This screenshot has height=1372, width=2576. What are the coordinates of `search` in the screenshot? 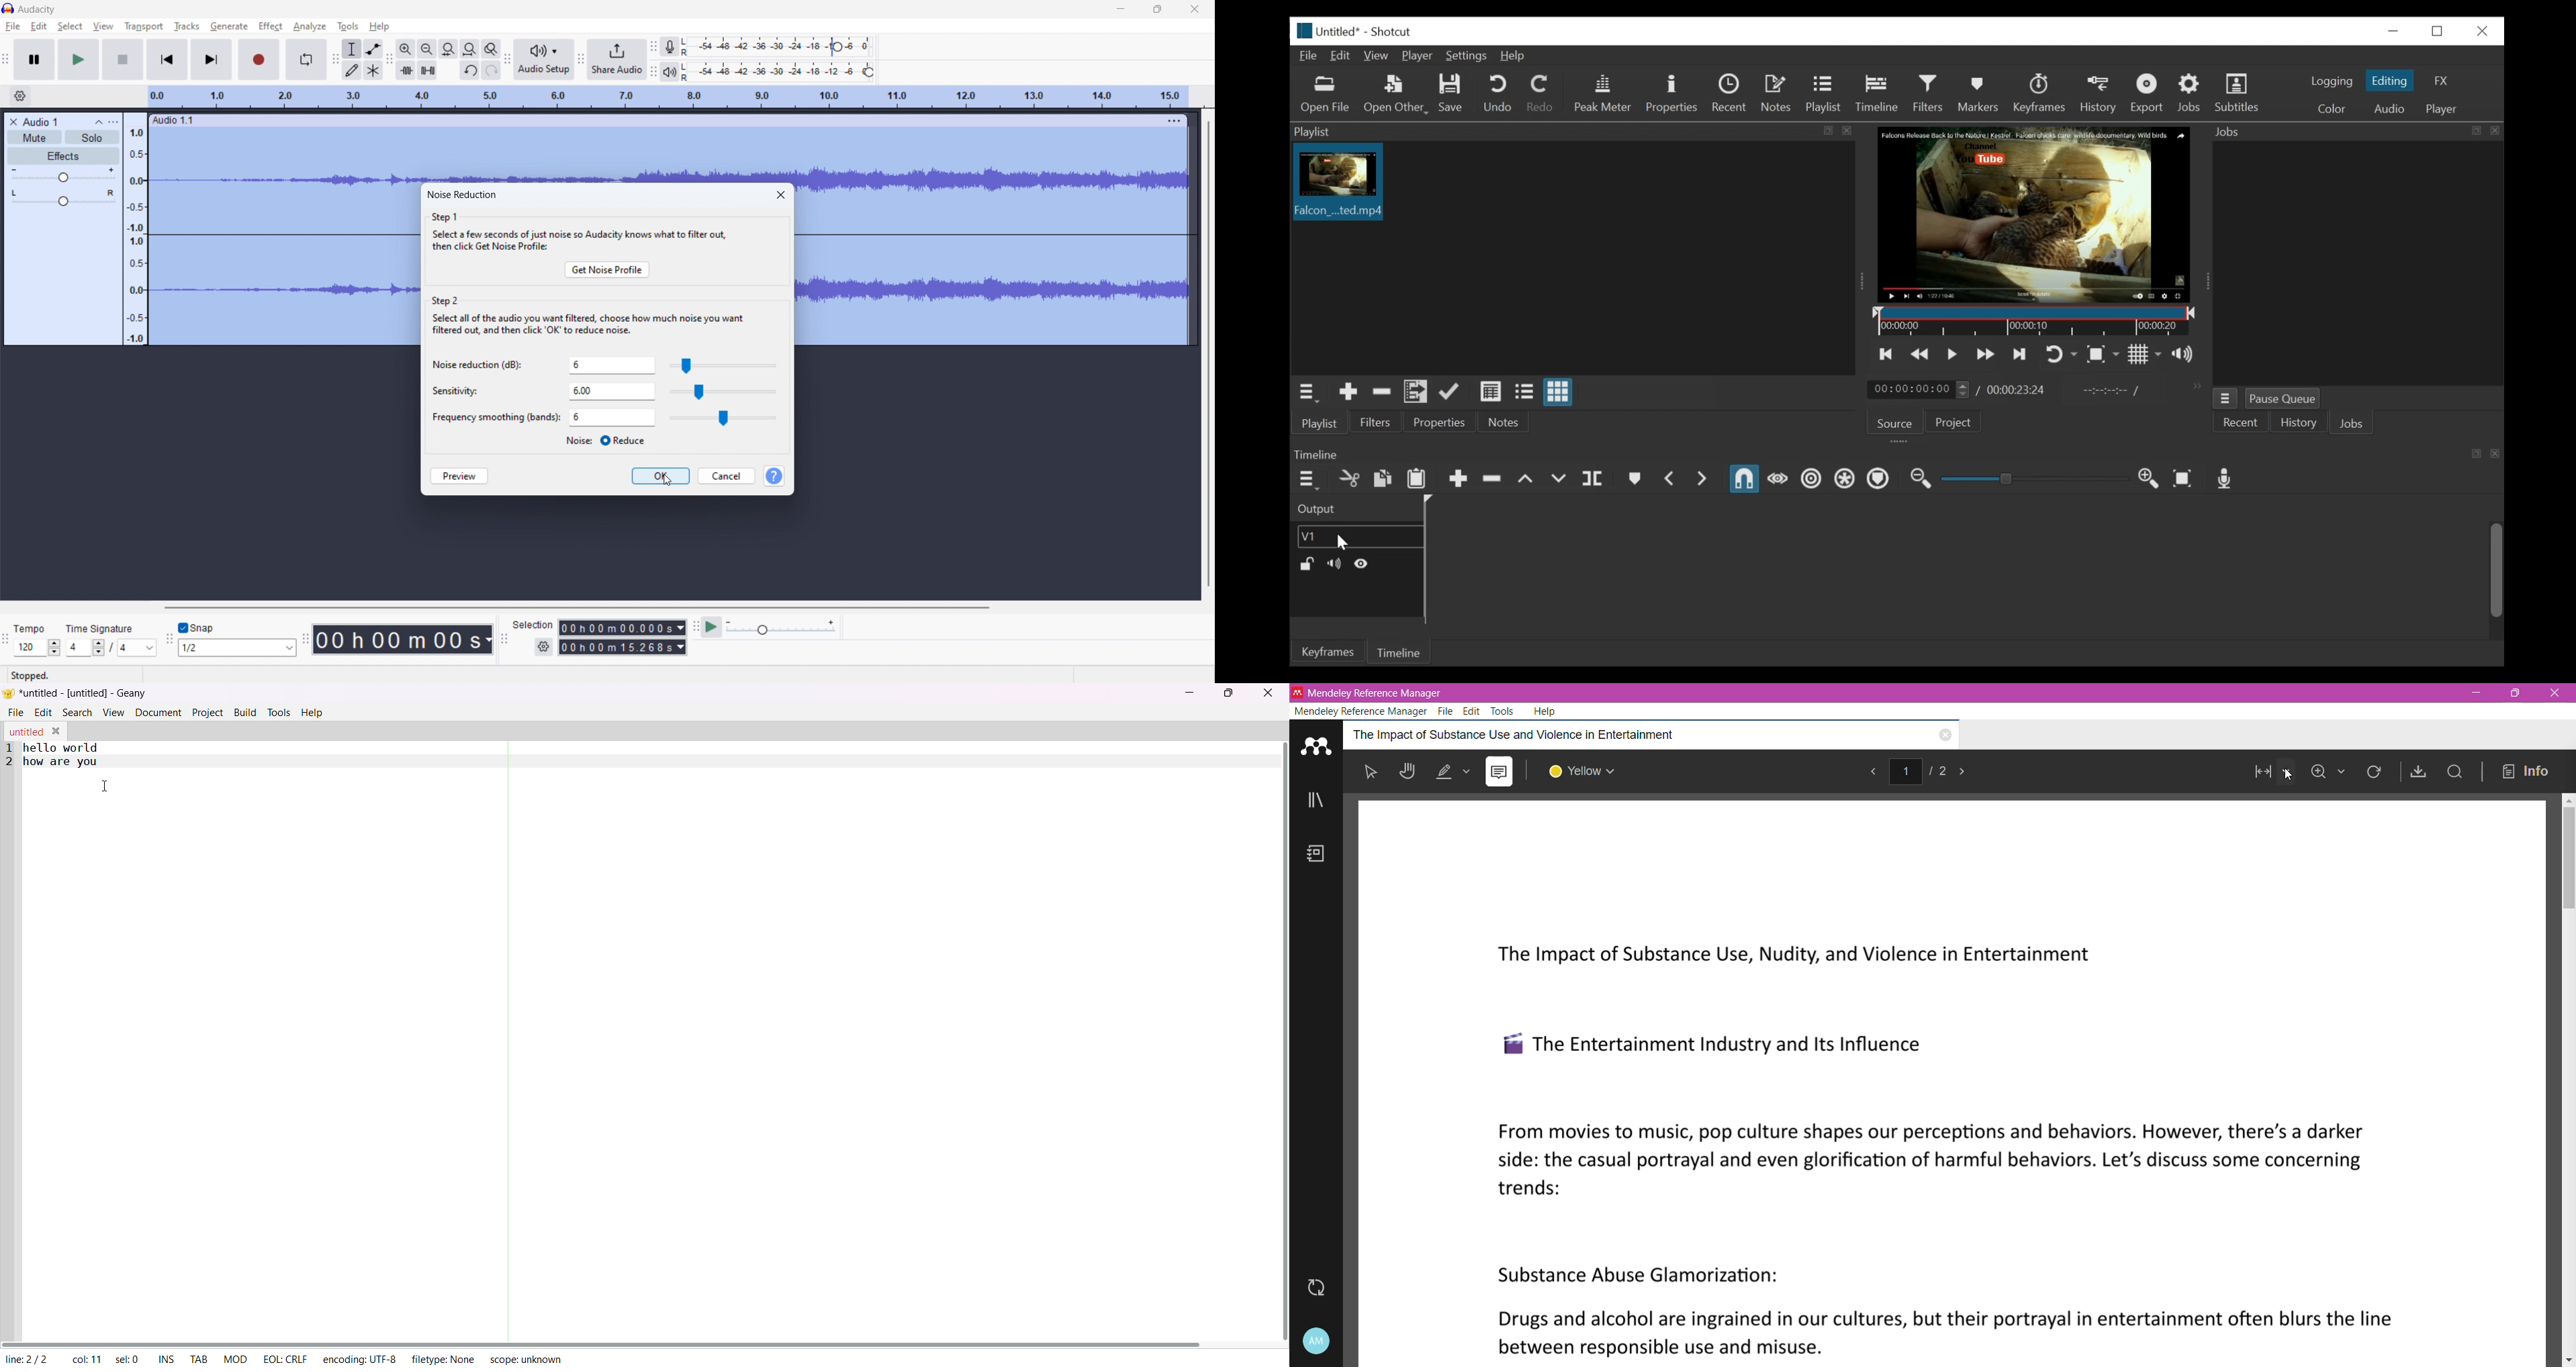 It's located at (78, 712).